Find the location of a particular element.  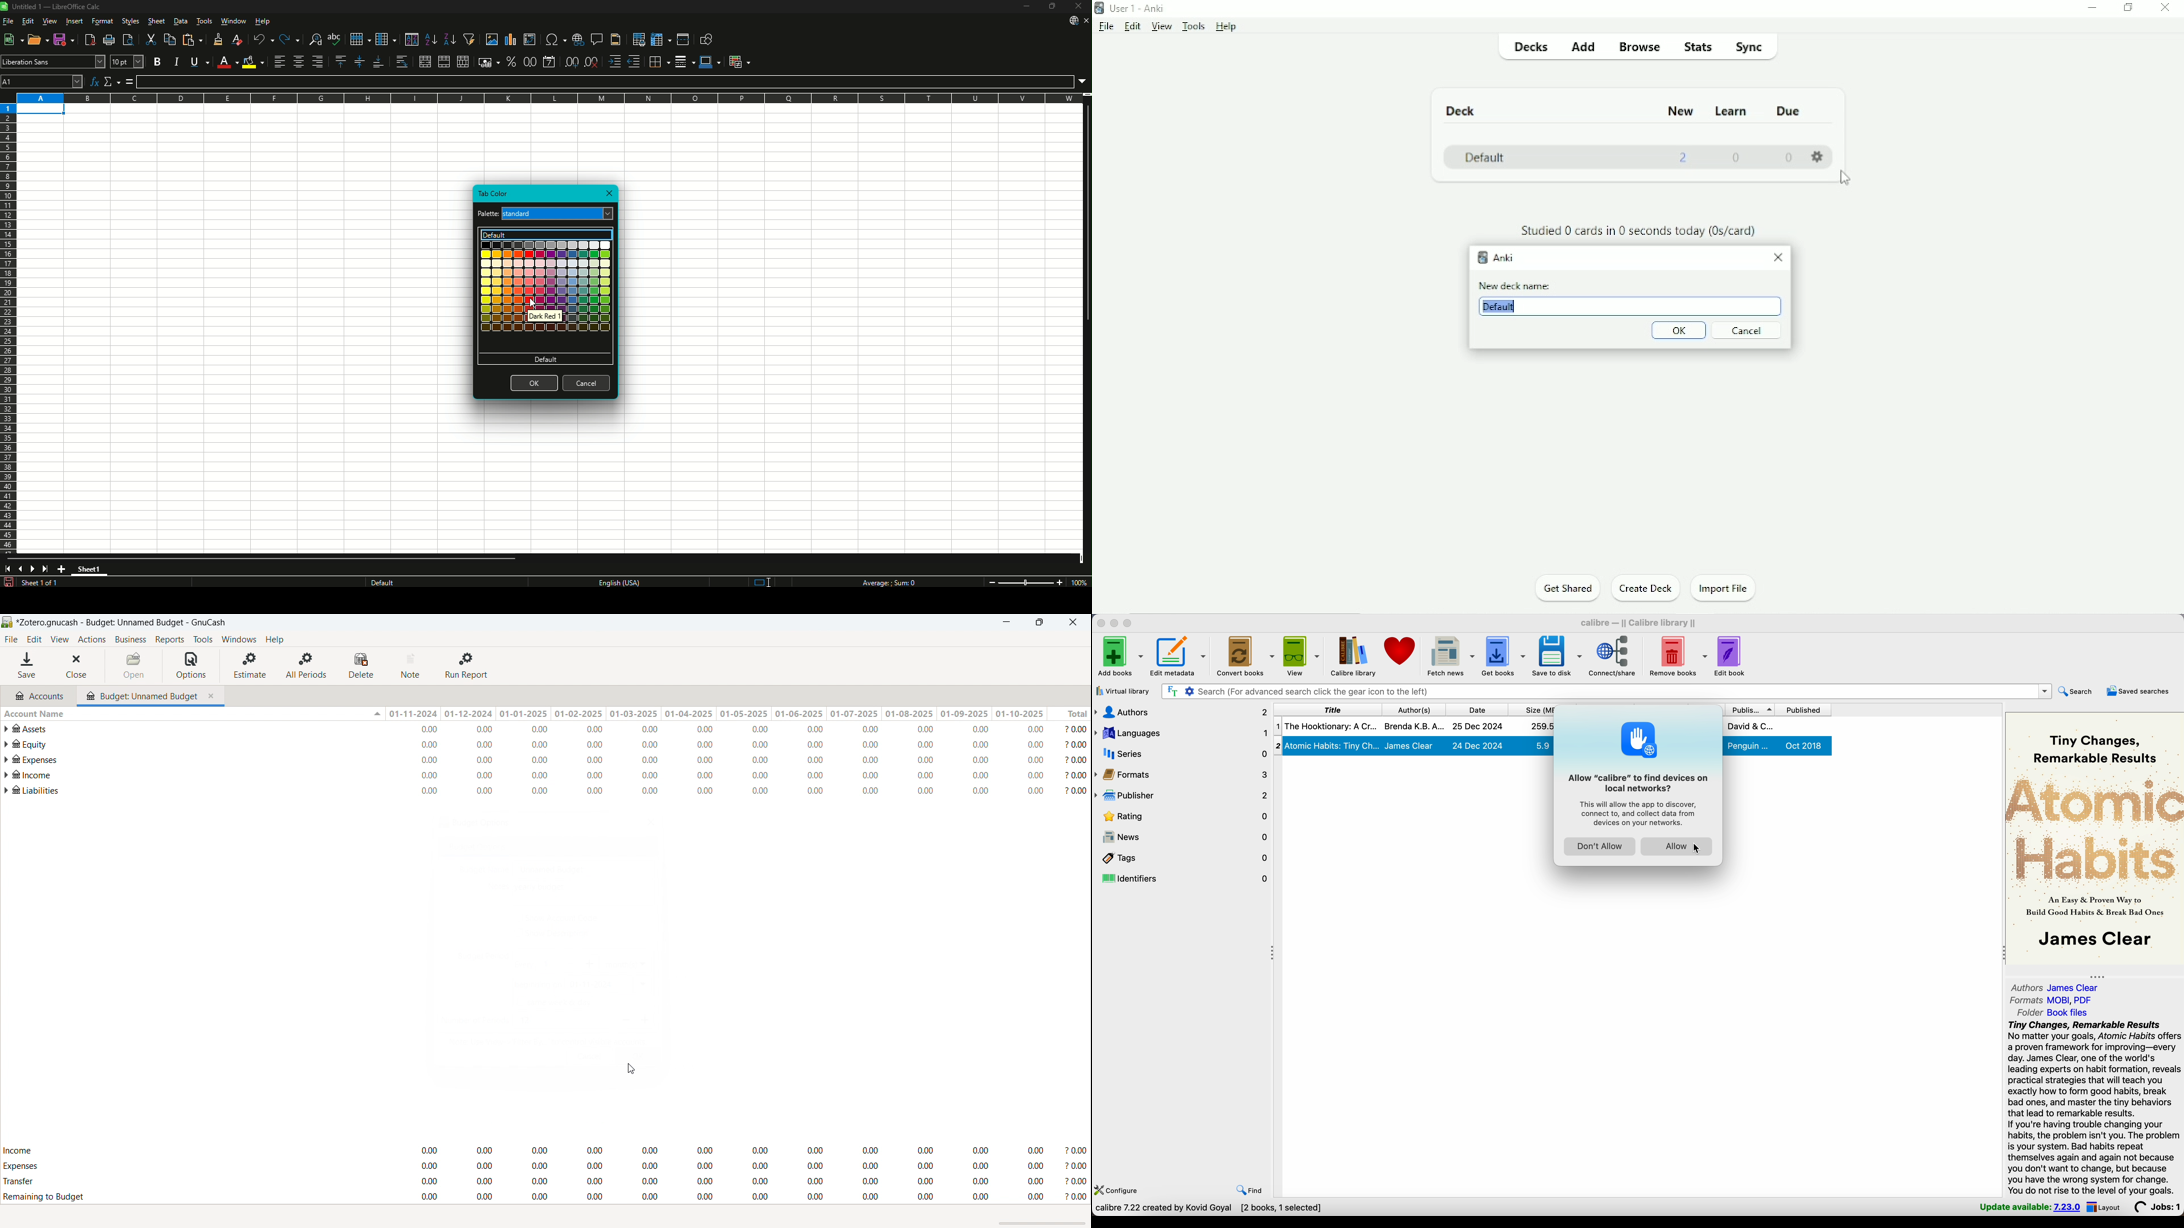

Standard selection is located at coordinates (761, 582).